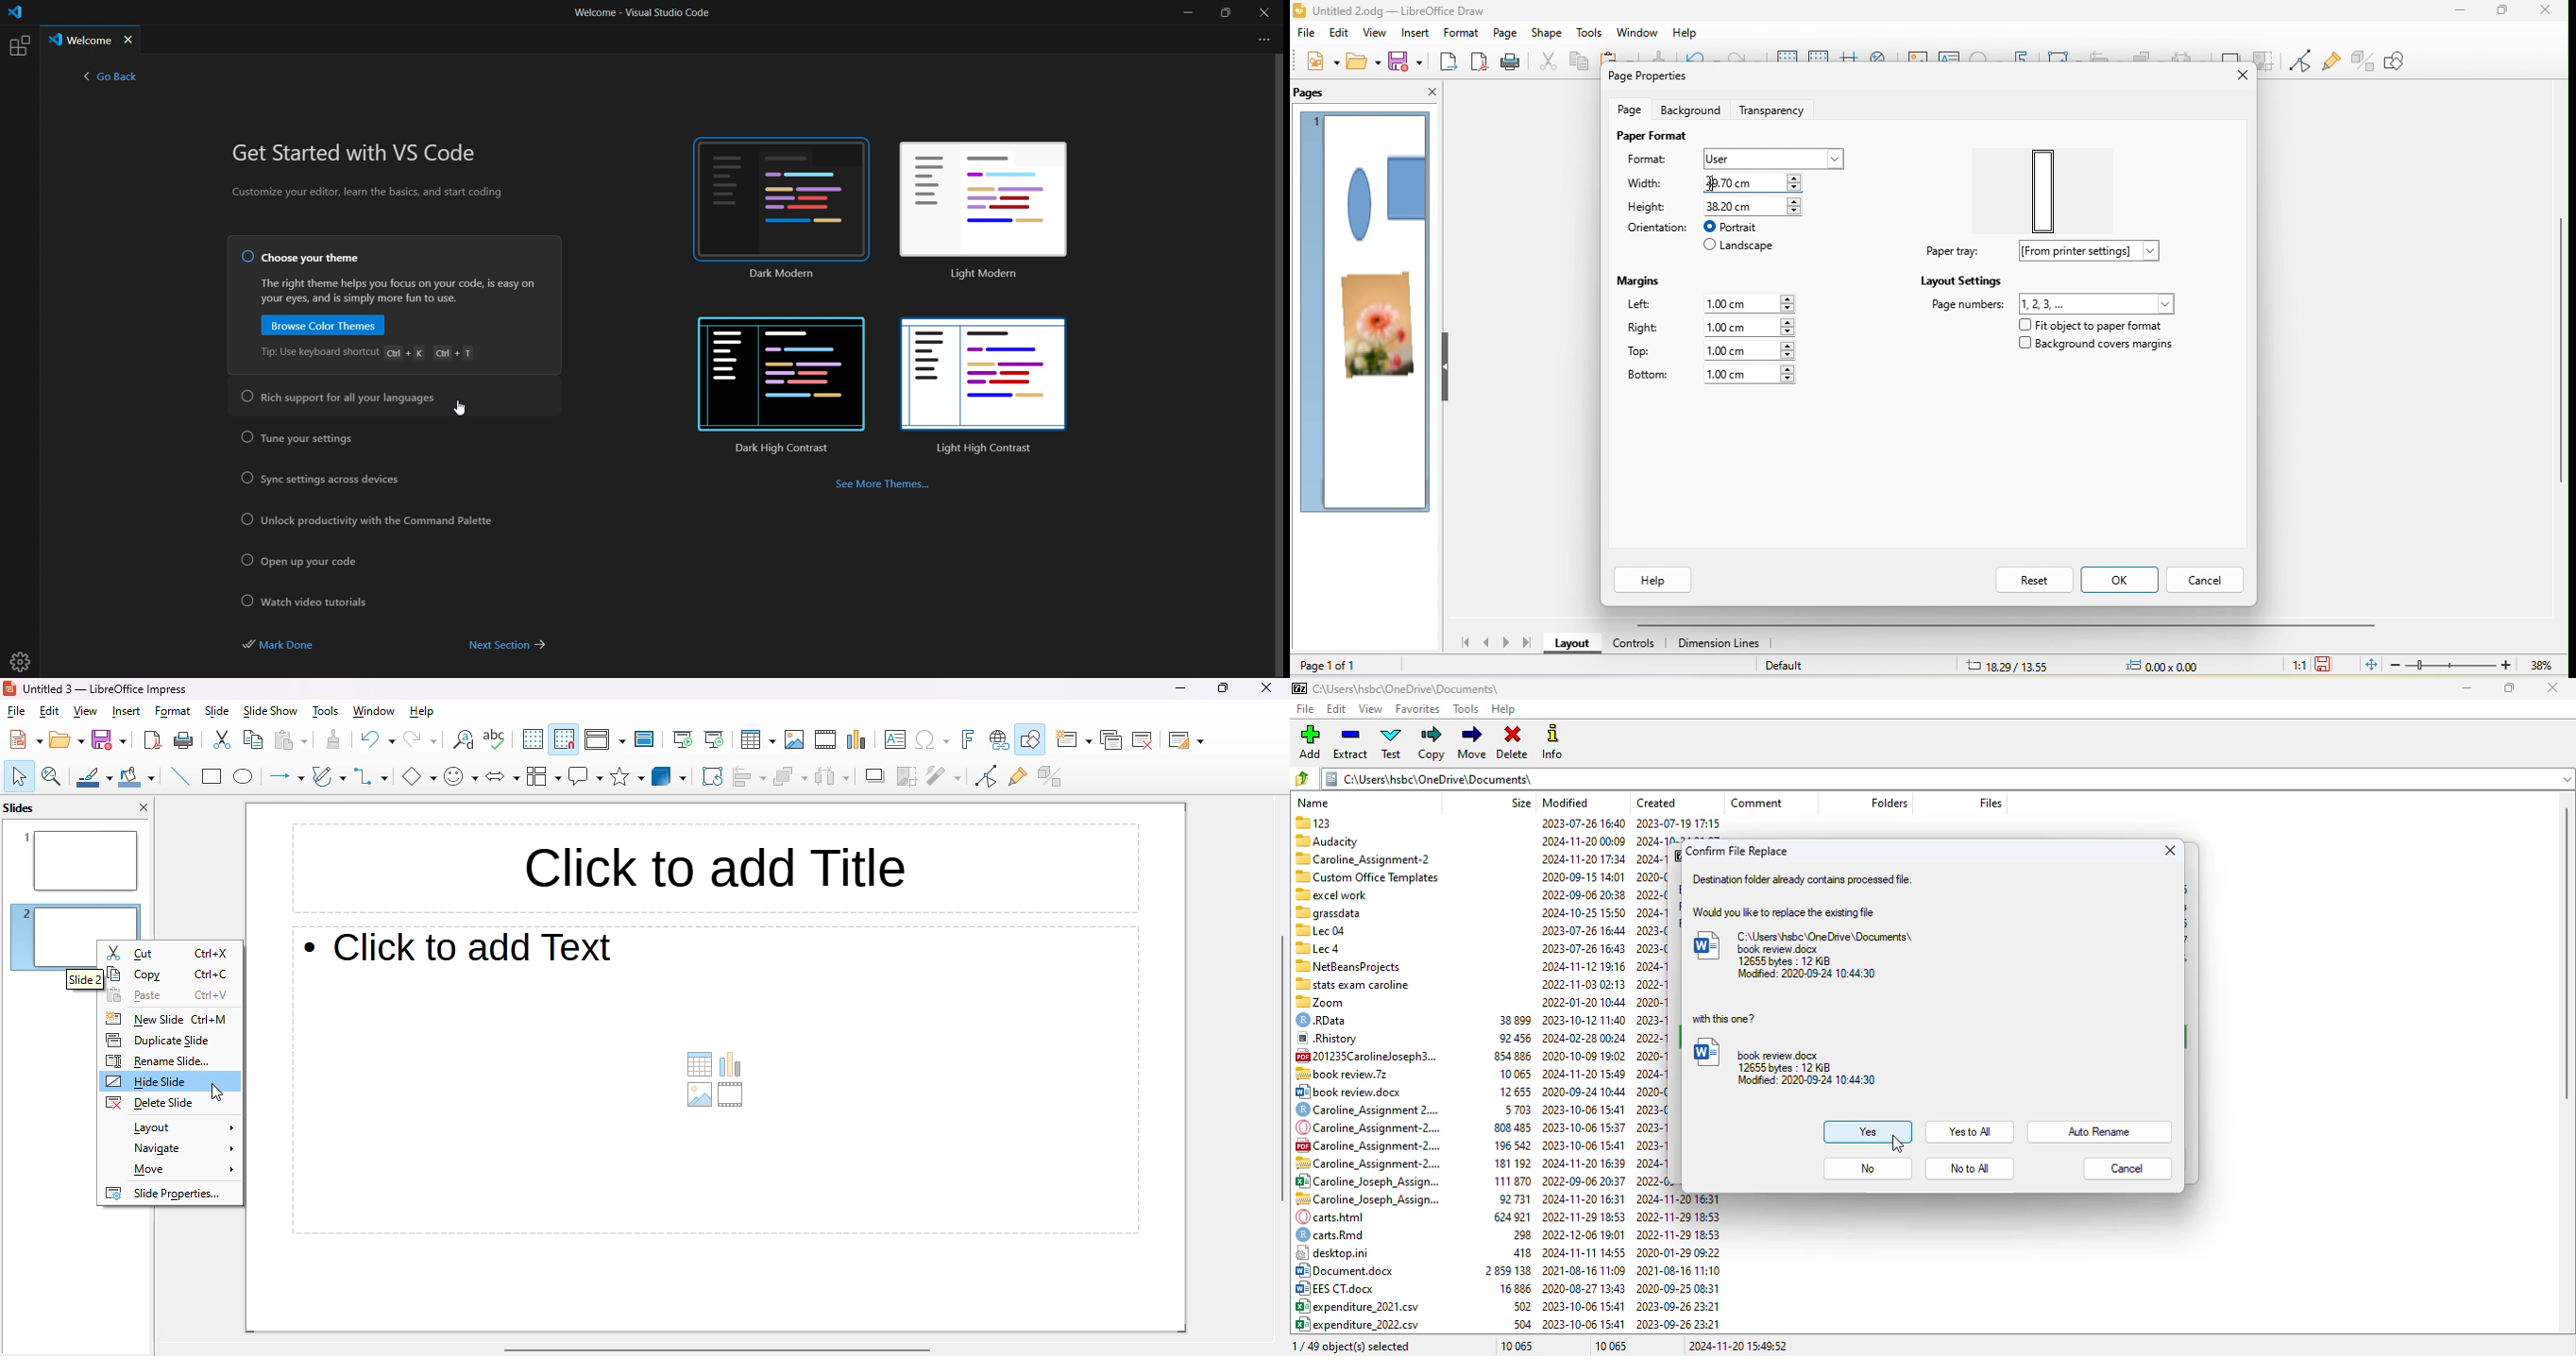 This screenshot has width=2576, height=1372. What do you see at coordinates (1449, 63) in the screenshot?
I see `export` at bounding box center [1449, 63].